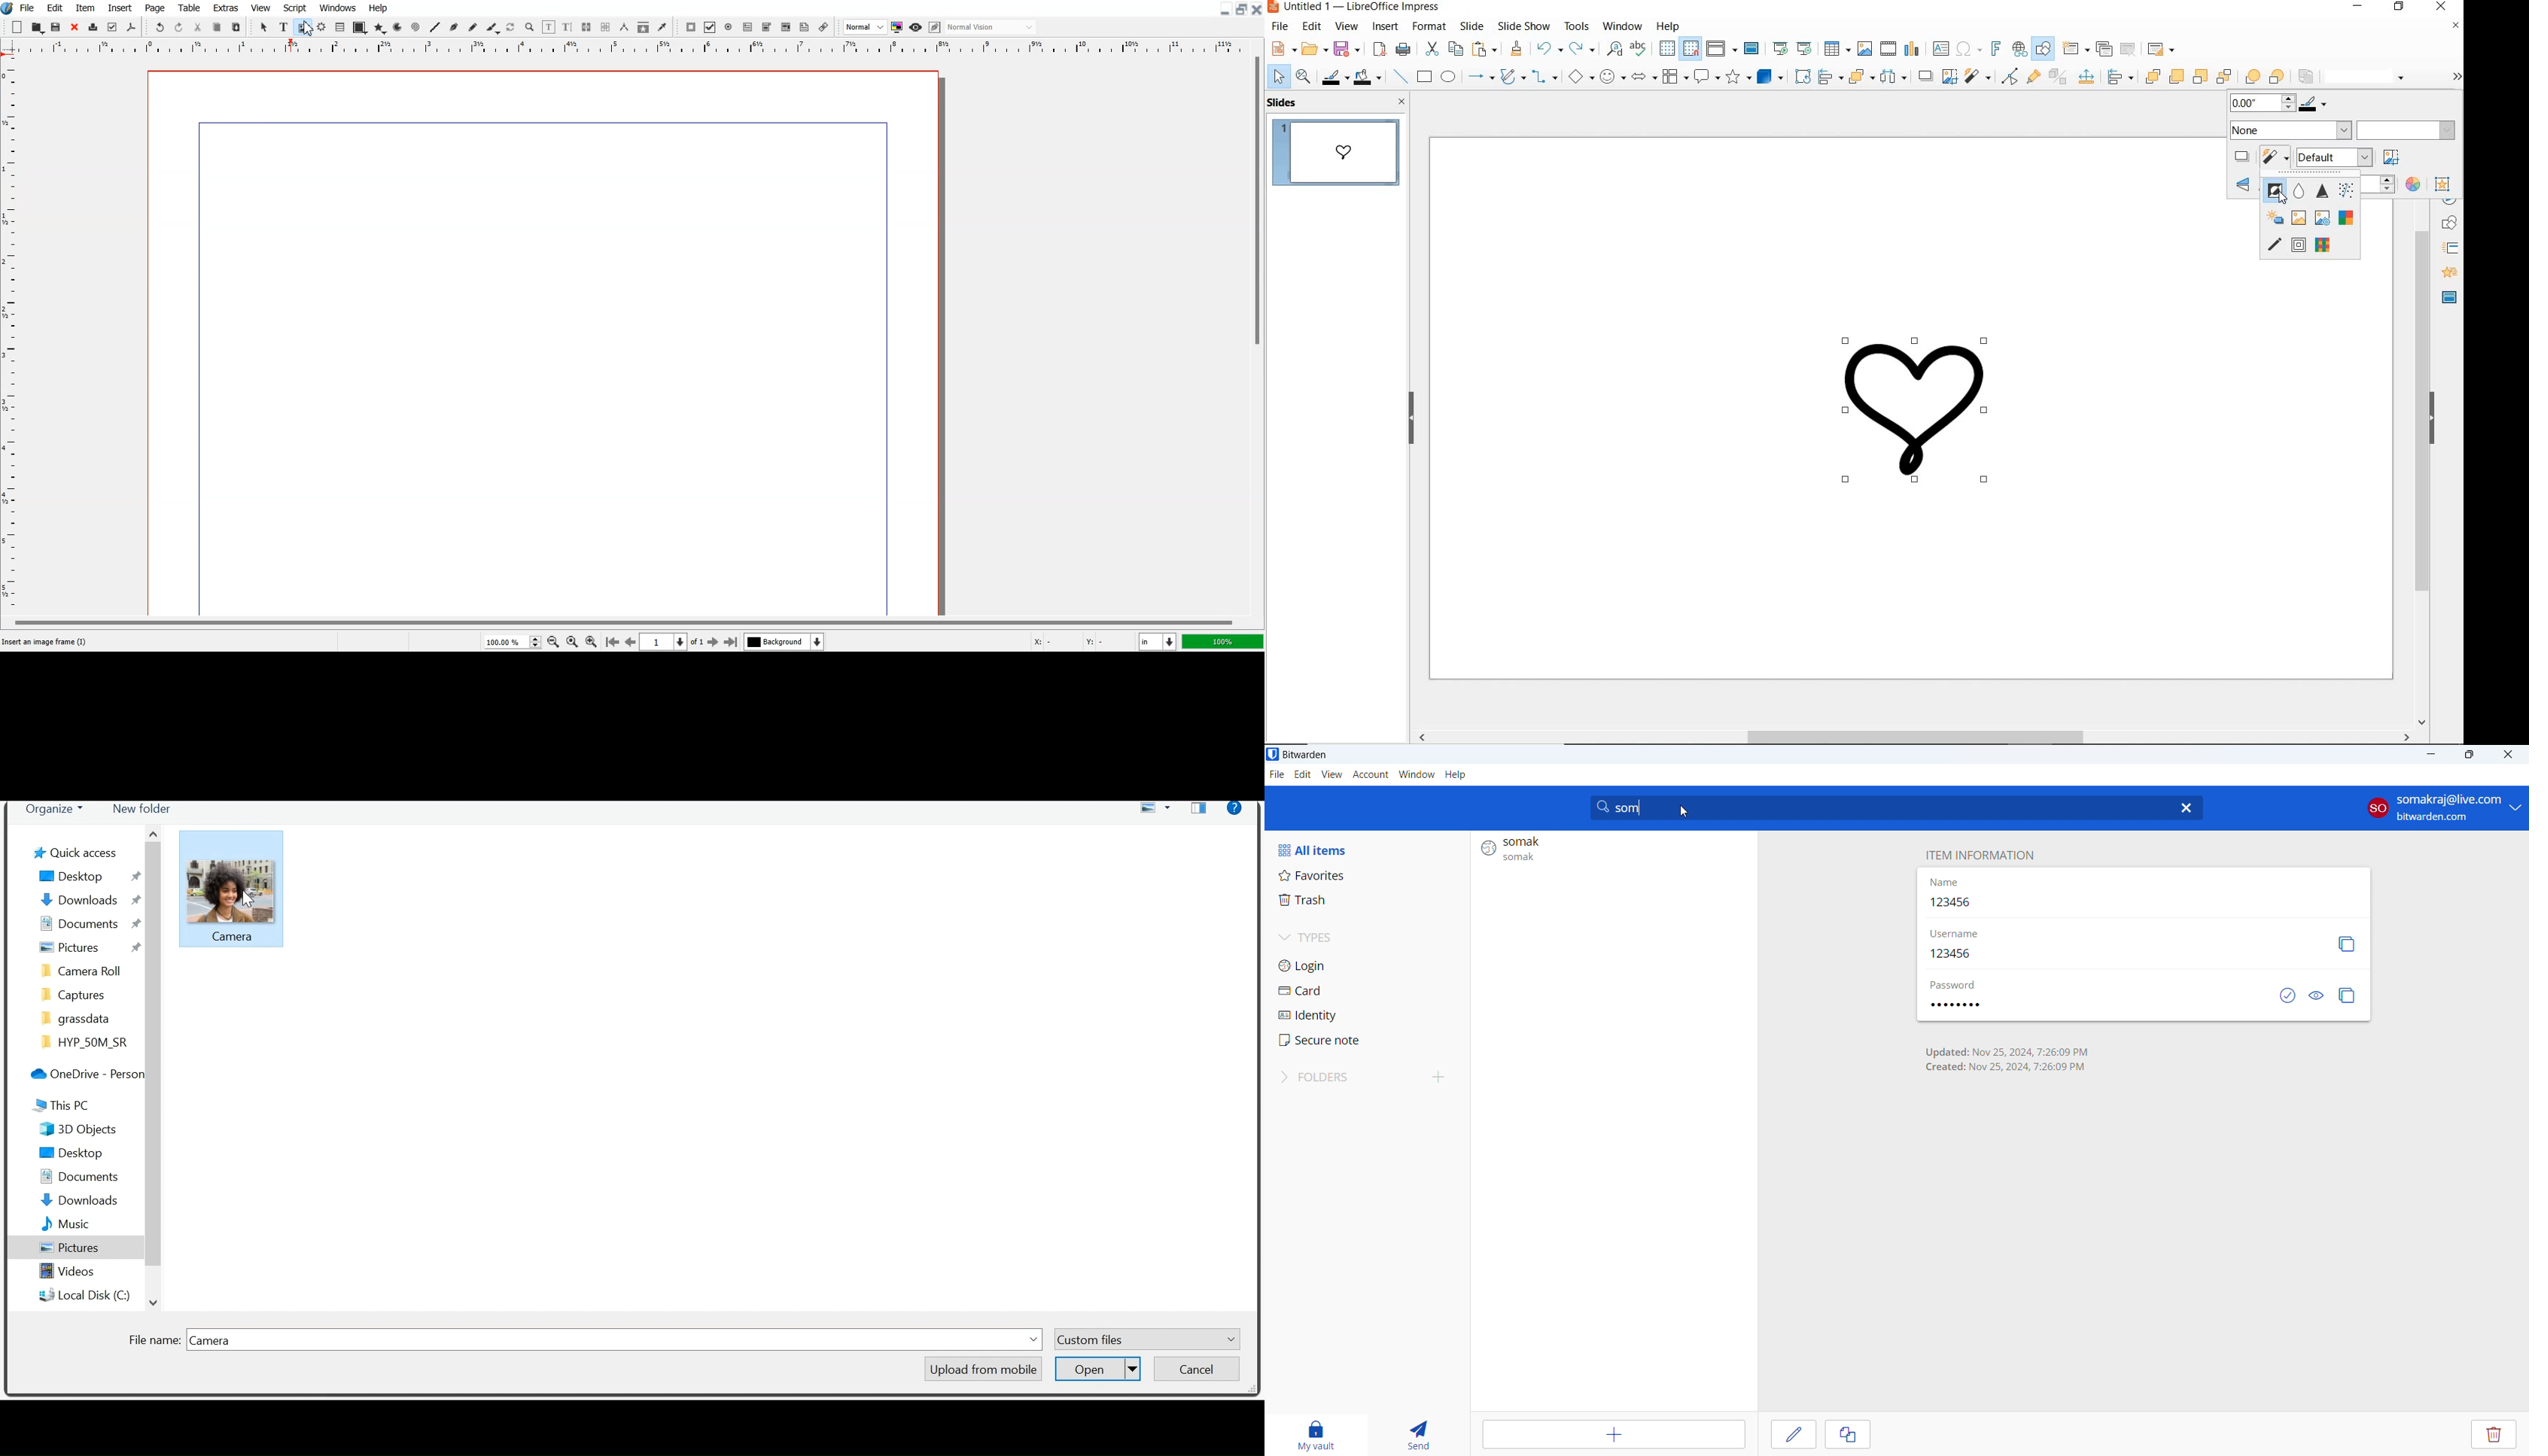 This screenshot has width=2548, height=1456. Describe the element at coordinates (1940, 49) in the screenshot. I see `insert text box` at that location.